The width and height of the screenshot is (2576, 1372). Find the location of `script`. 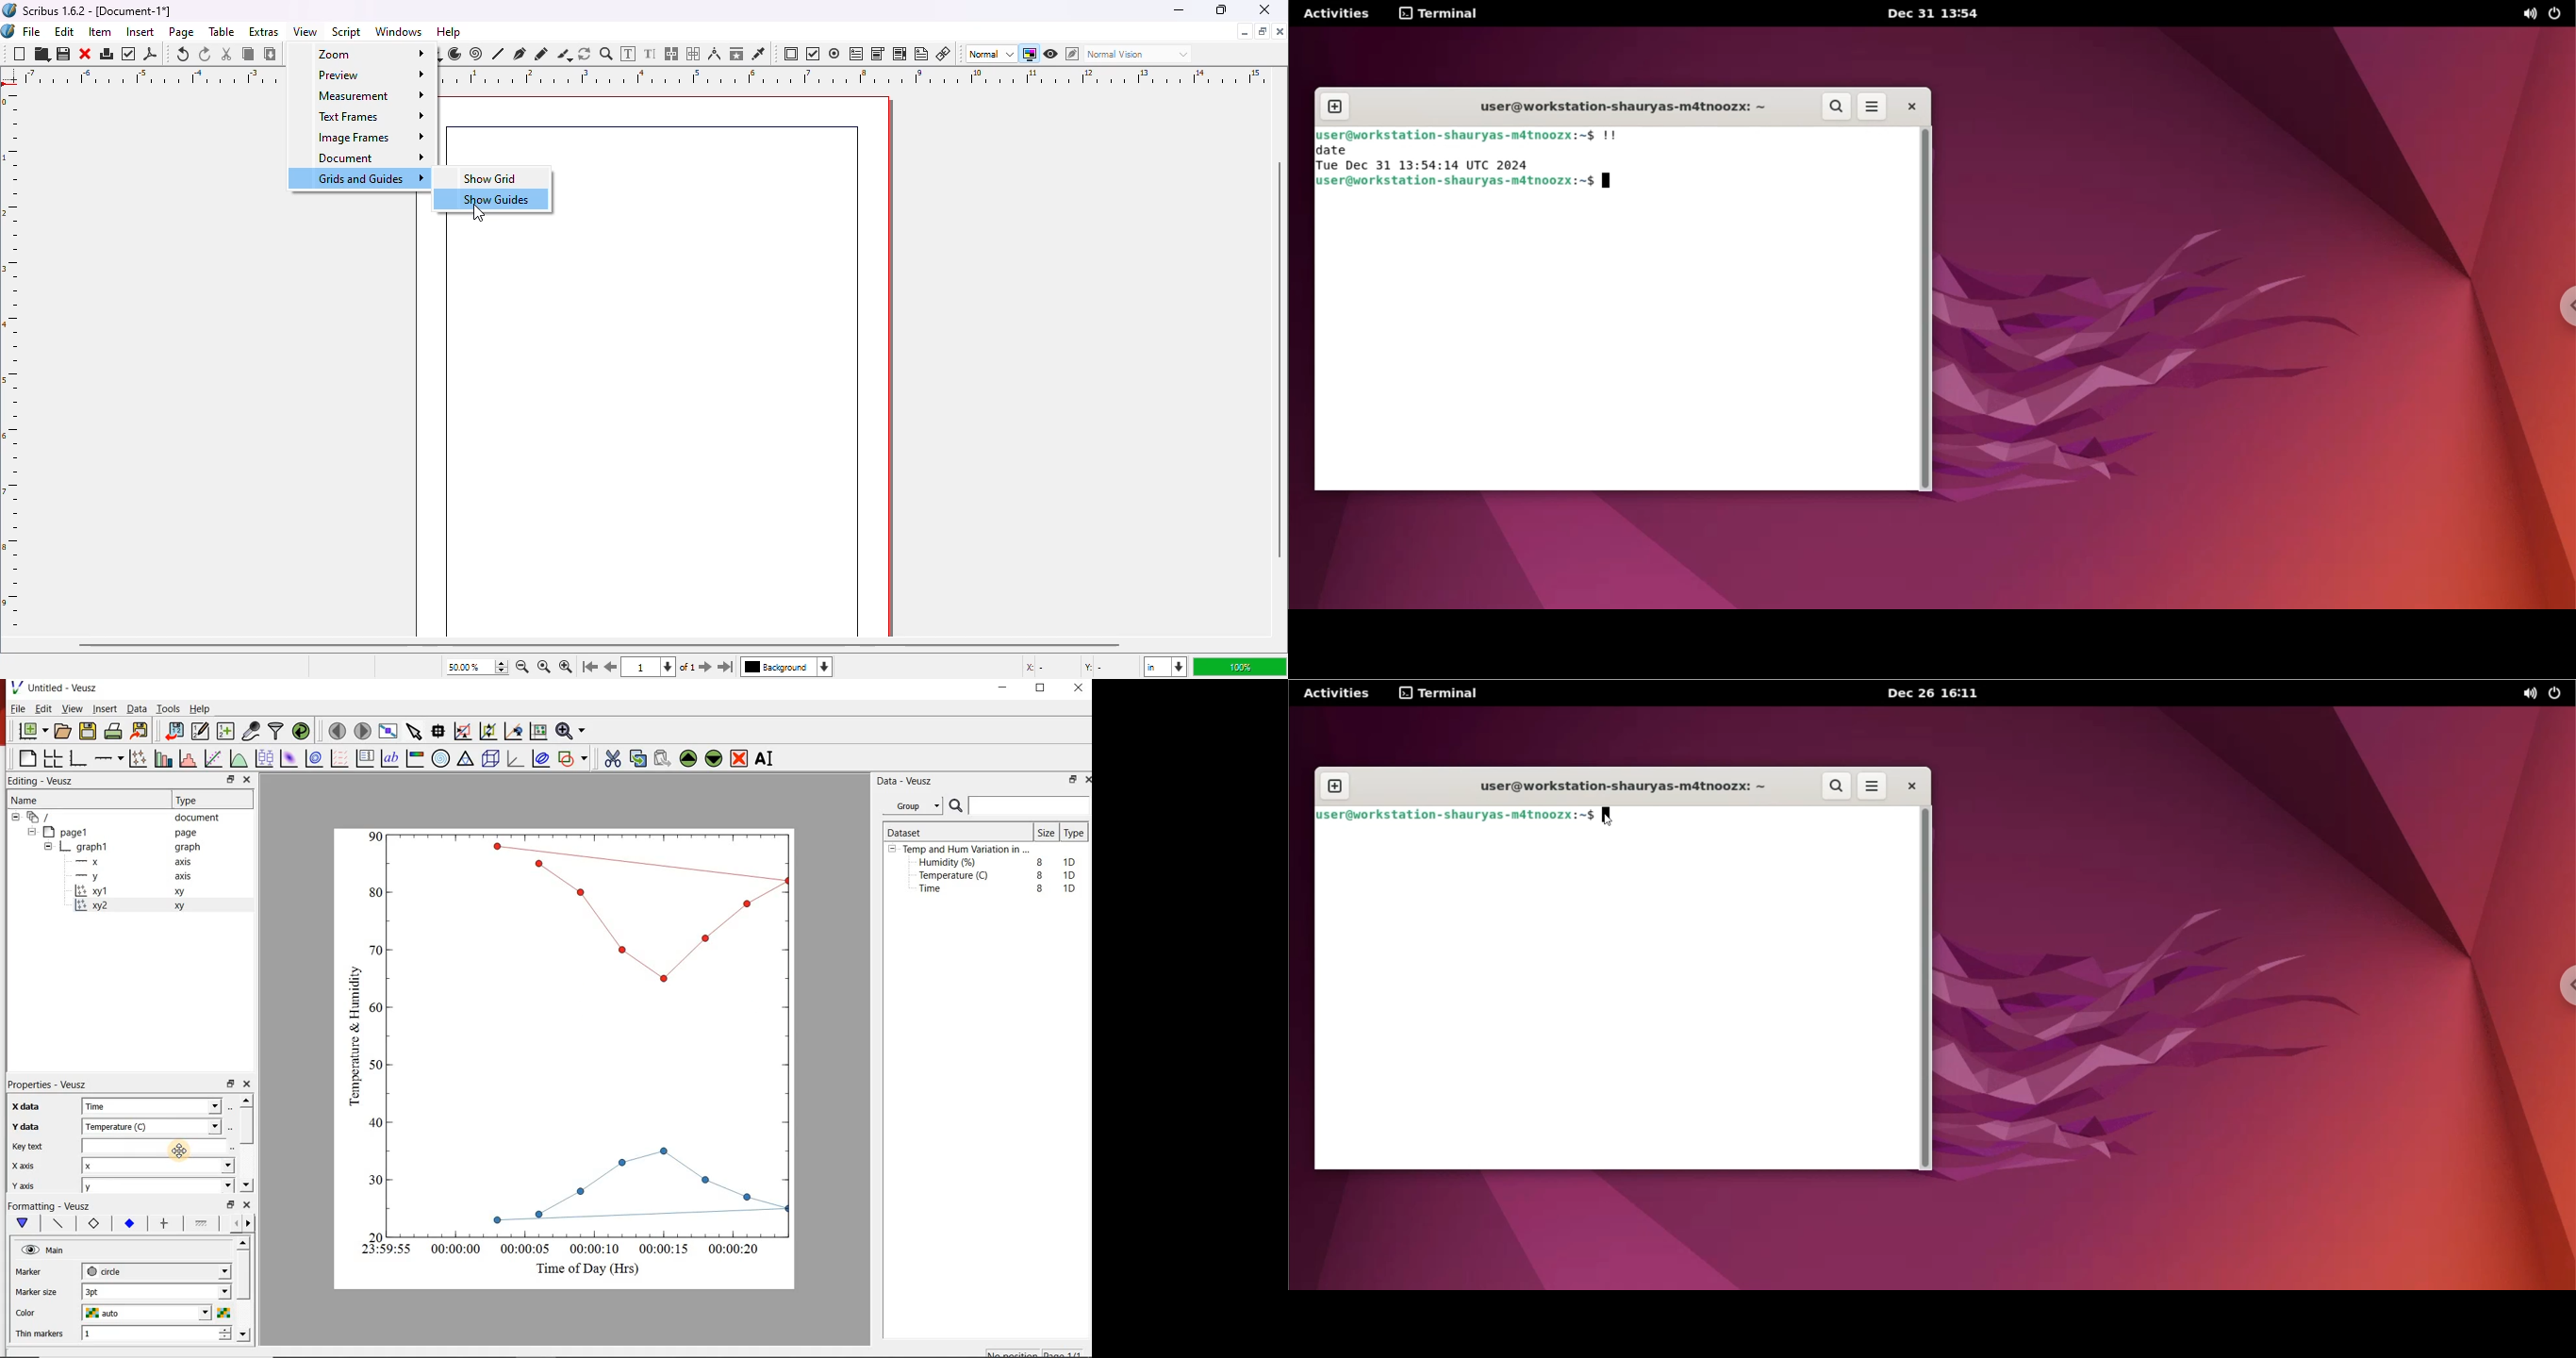

script is located at coordinates (348, 31).